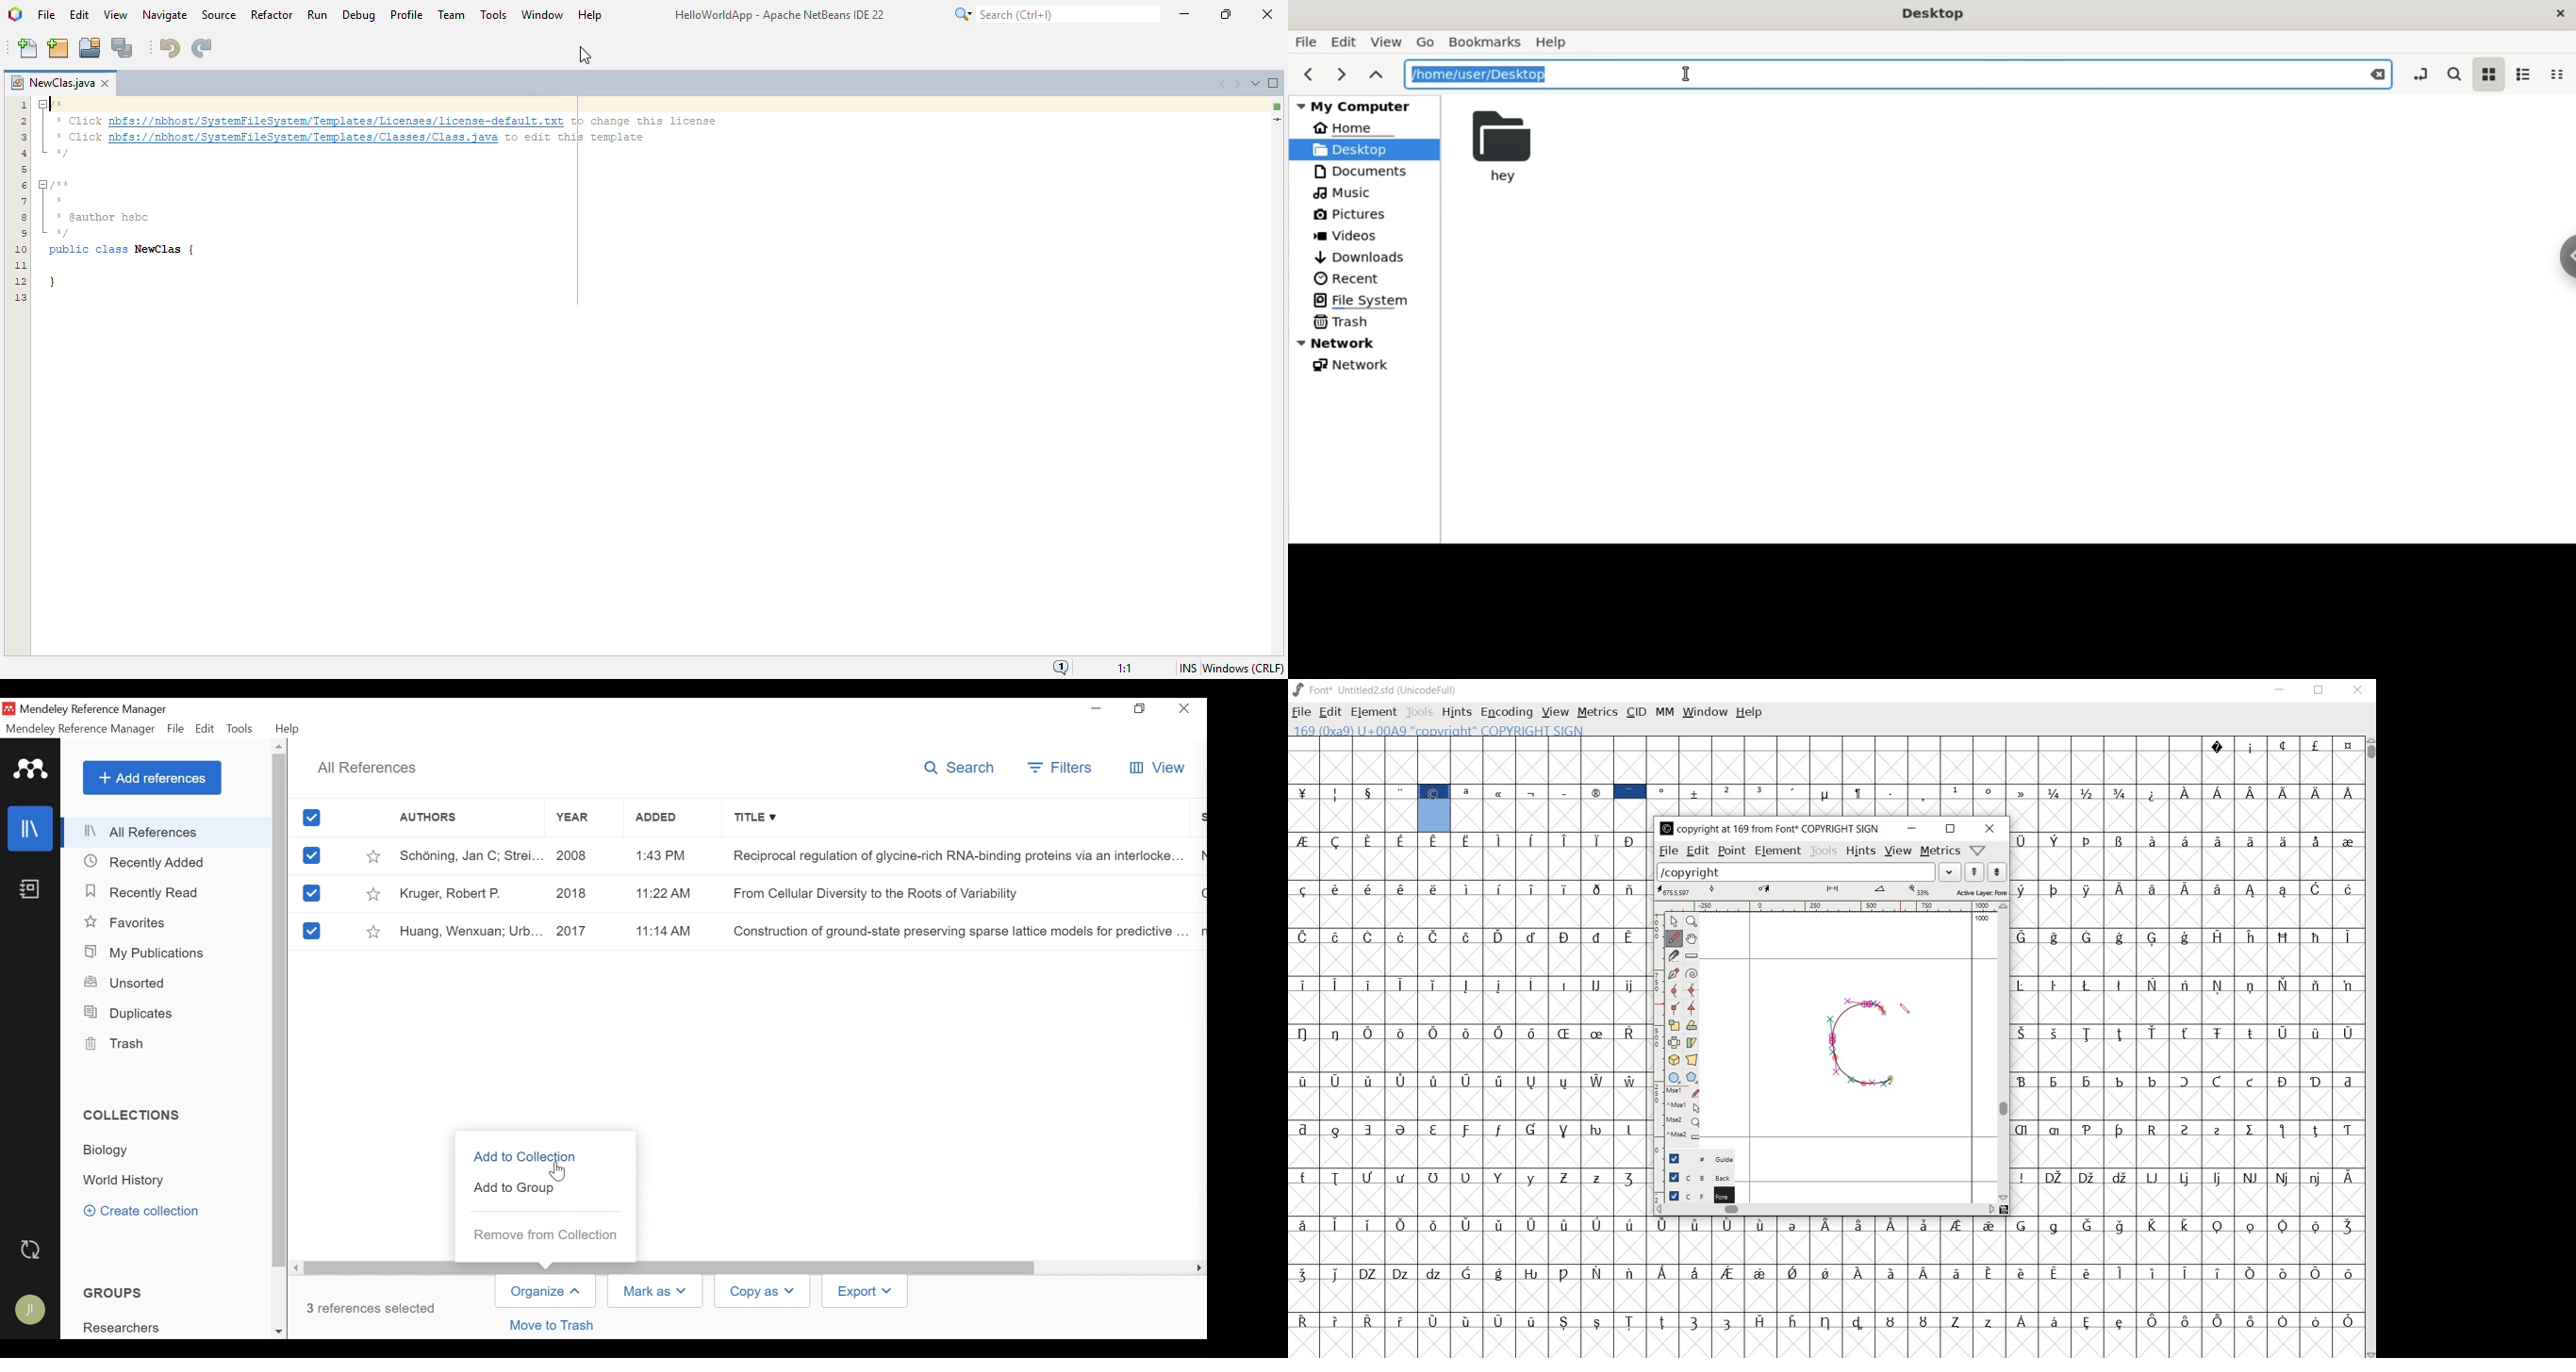  I want to click on glyph characters, so click(1987, 775).